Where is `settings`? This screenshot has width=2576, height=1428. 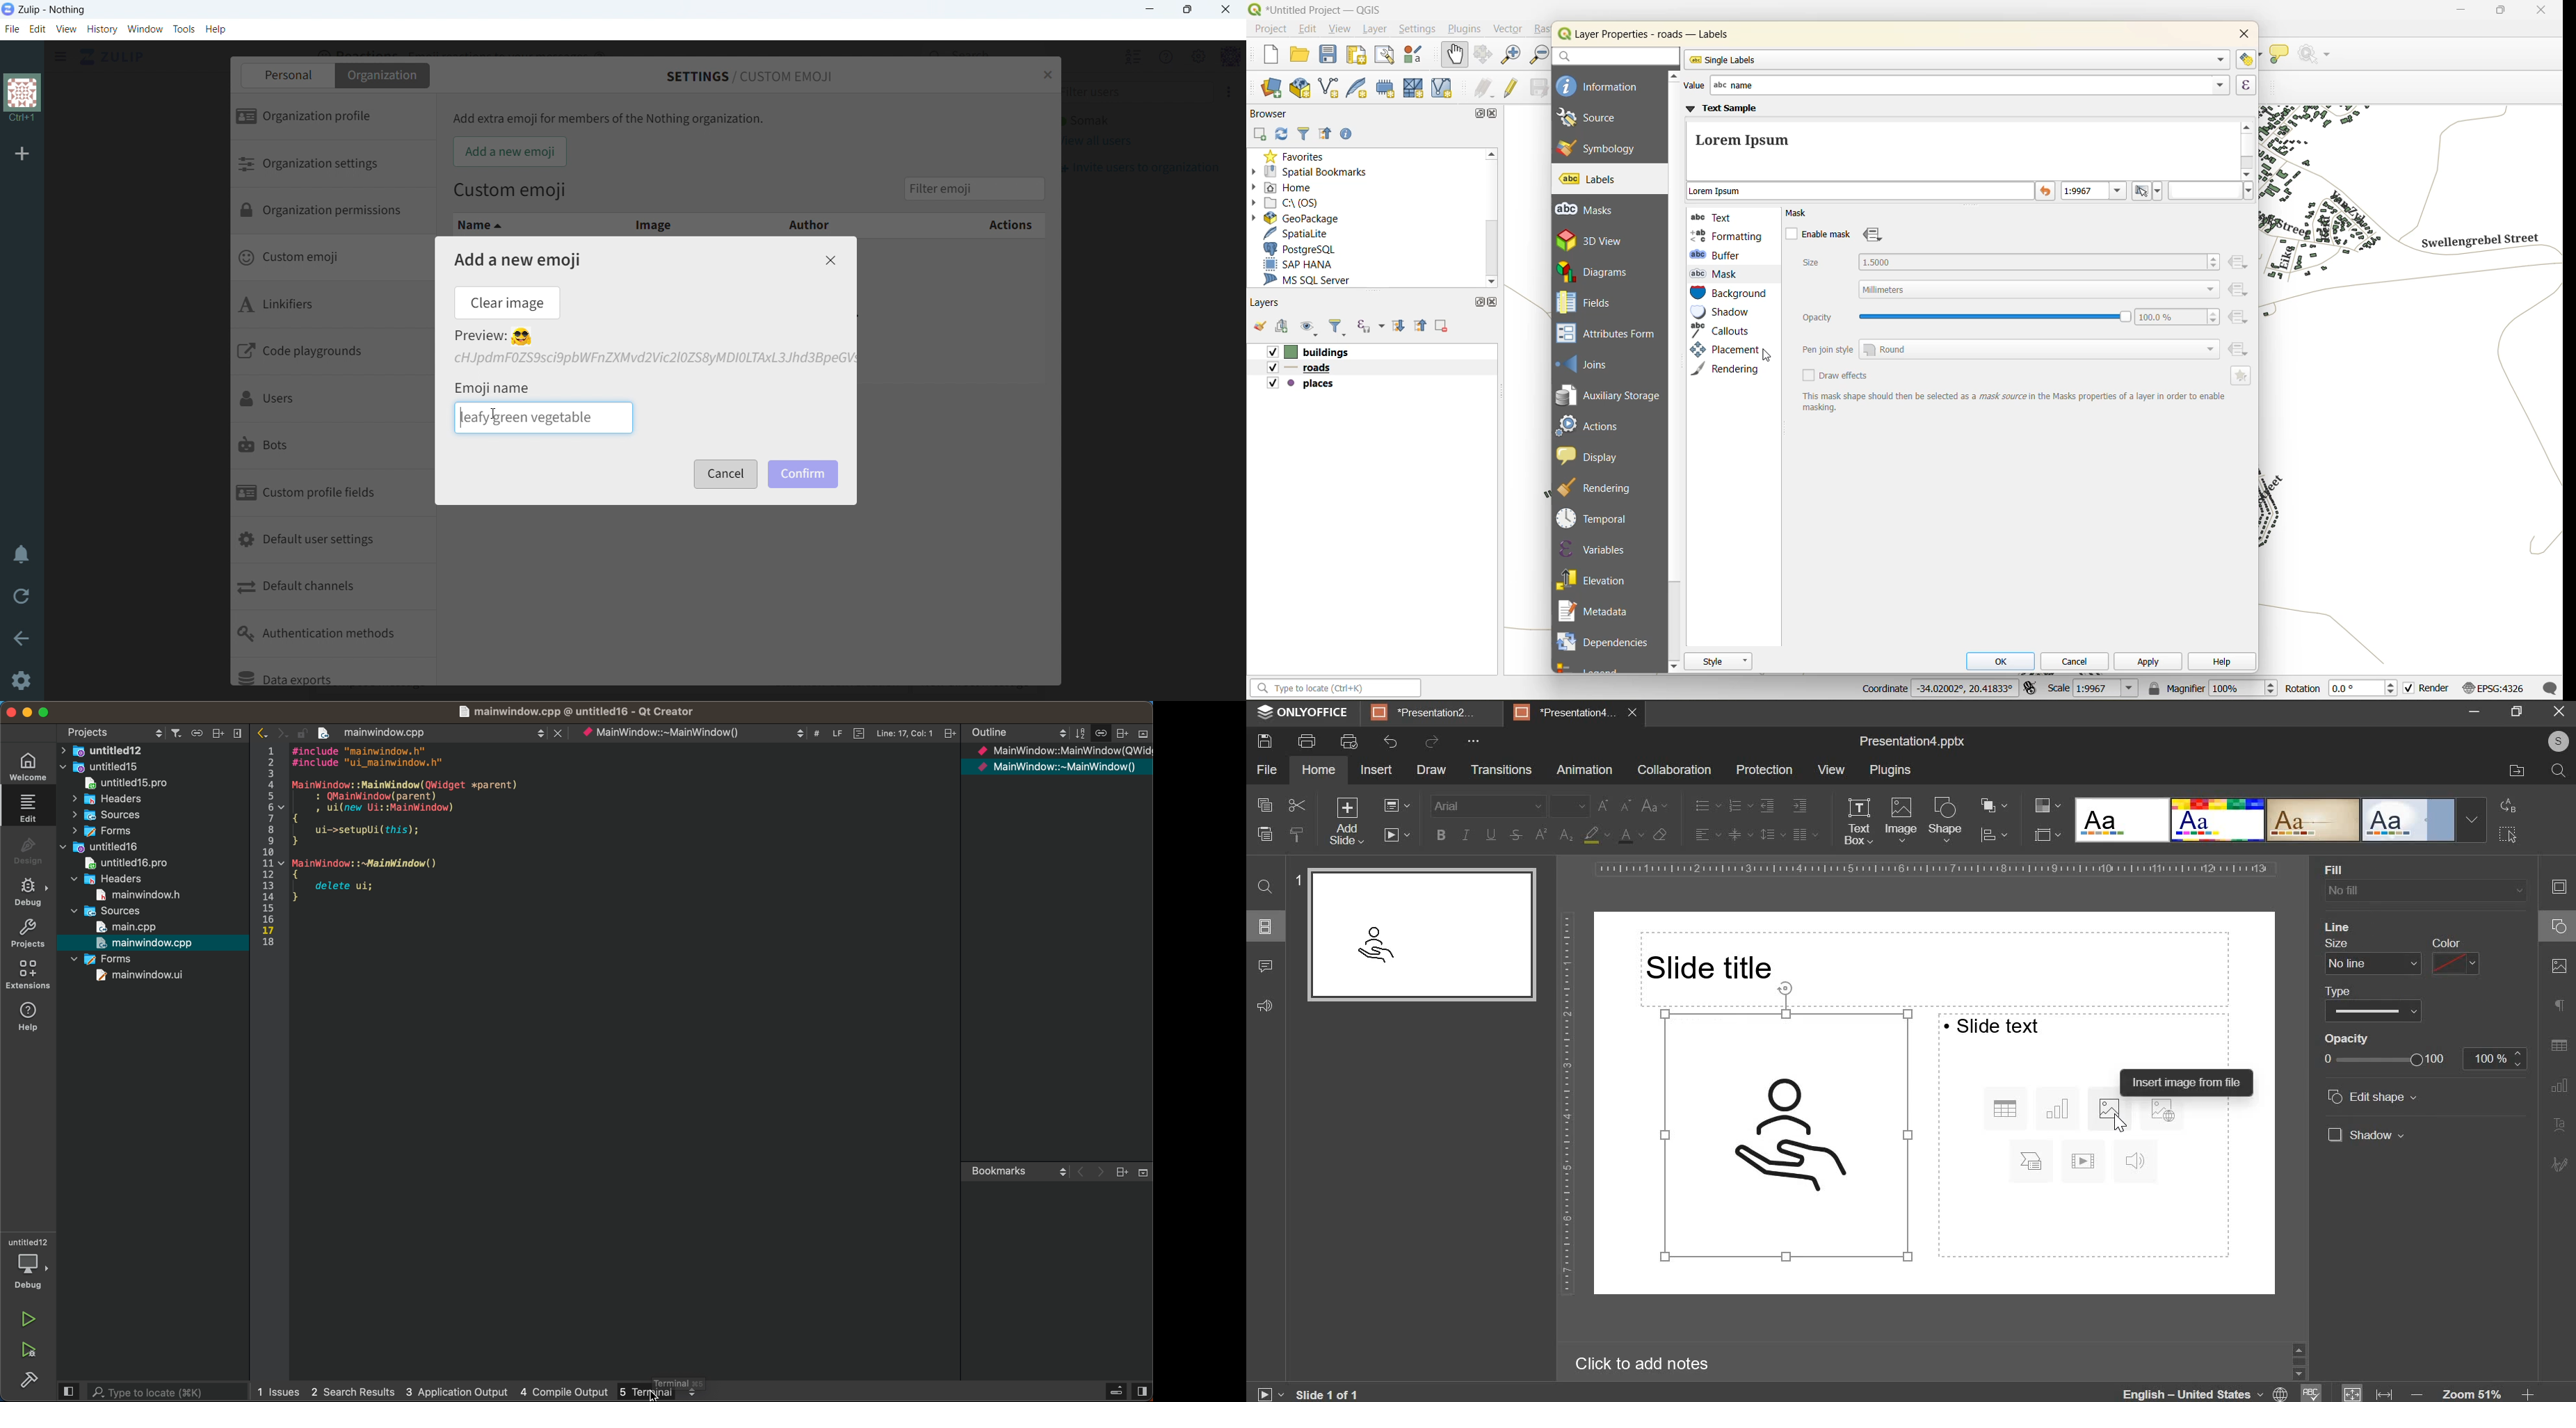 settings is located at coordinates (19, 681).